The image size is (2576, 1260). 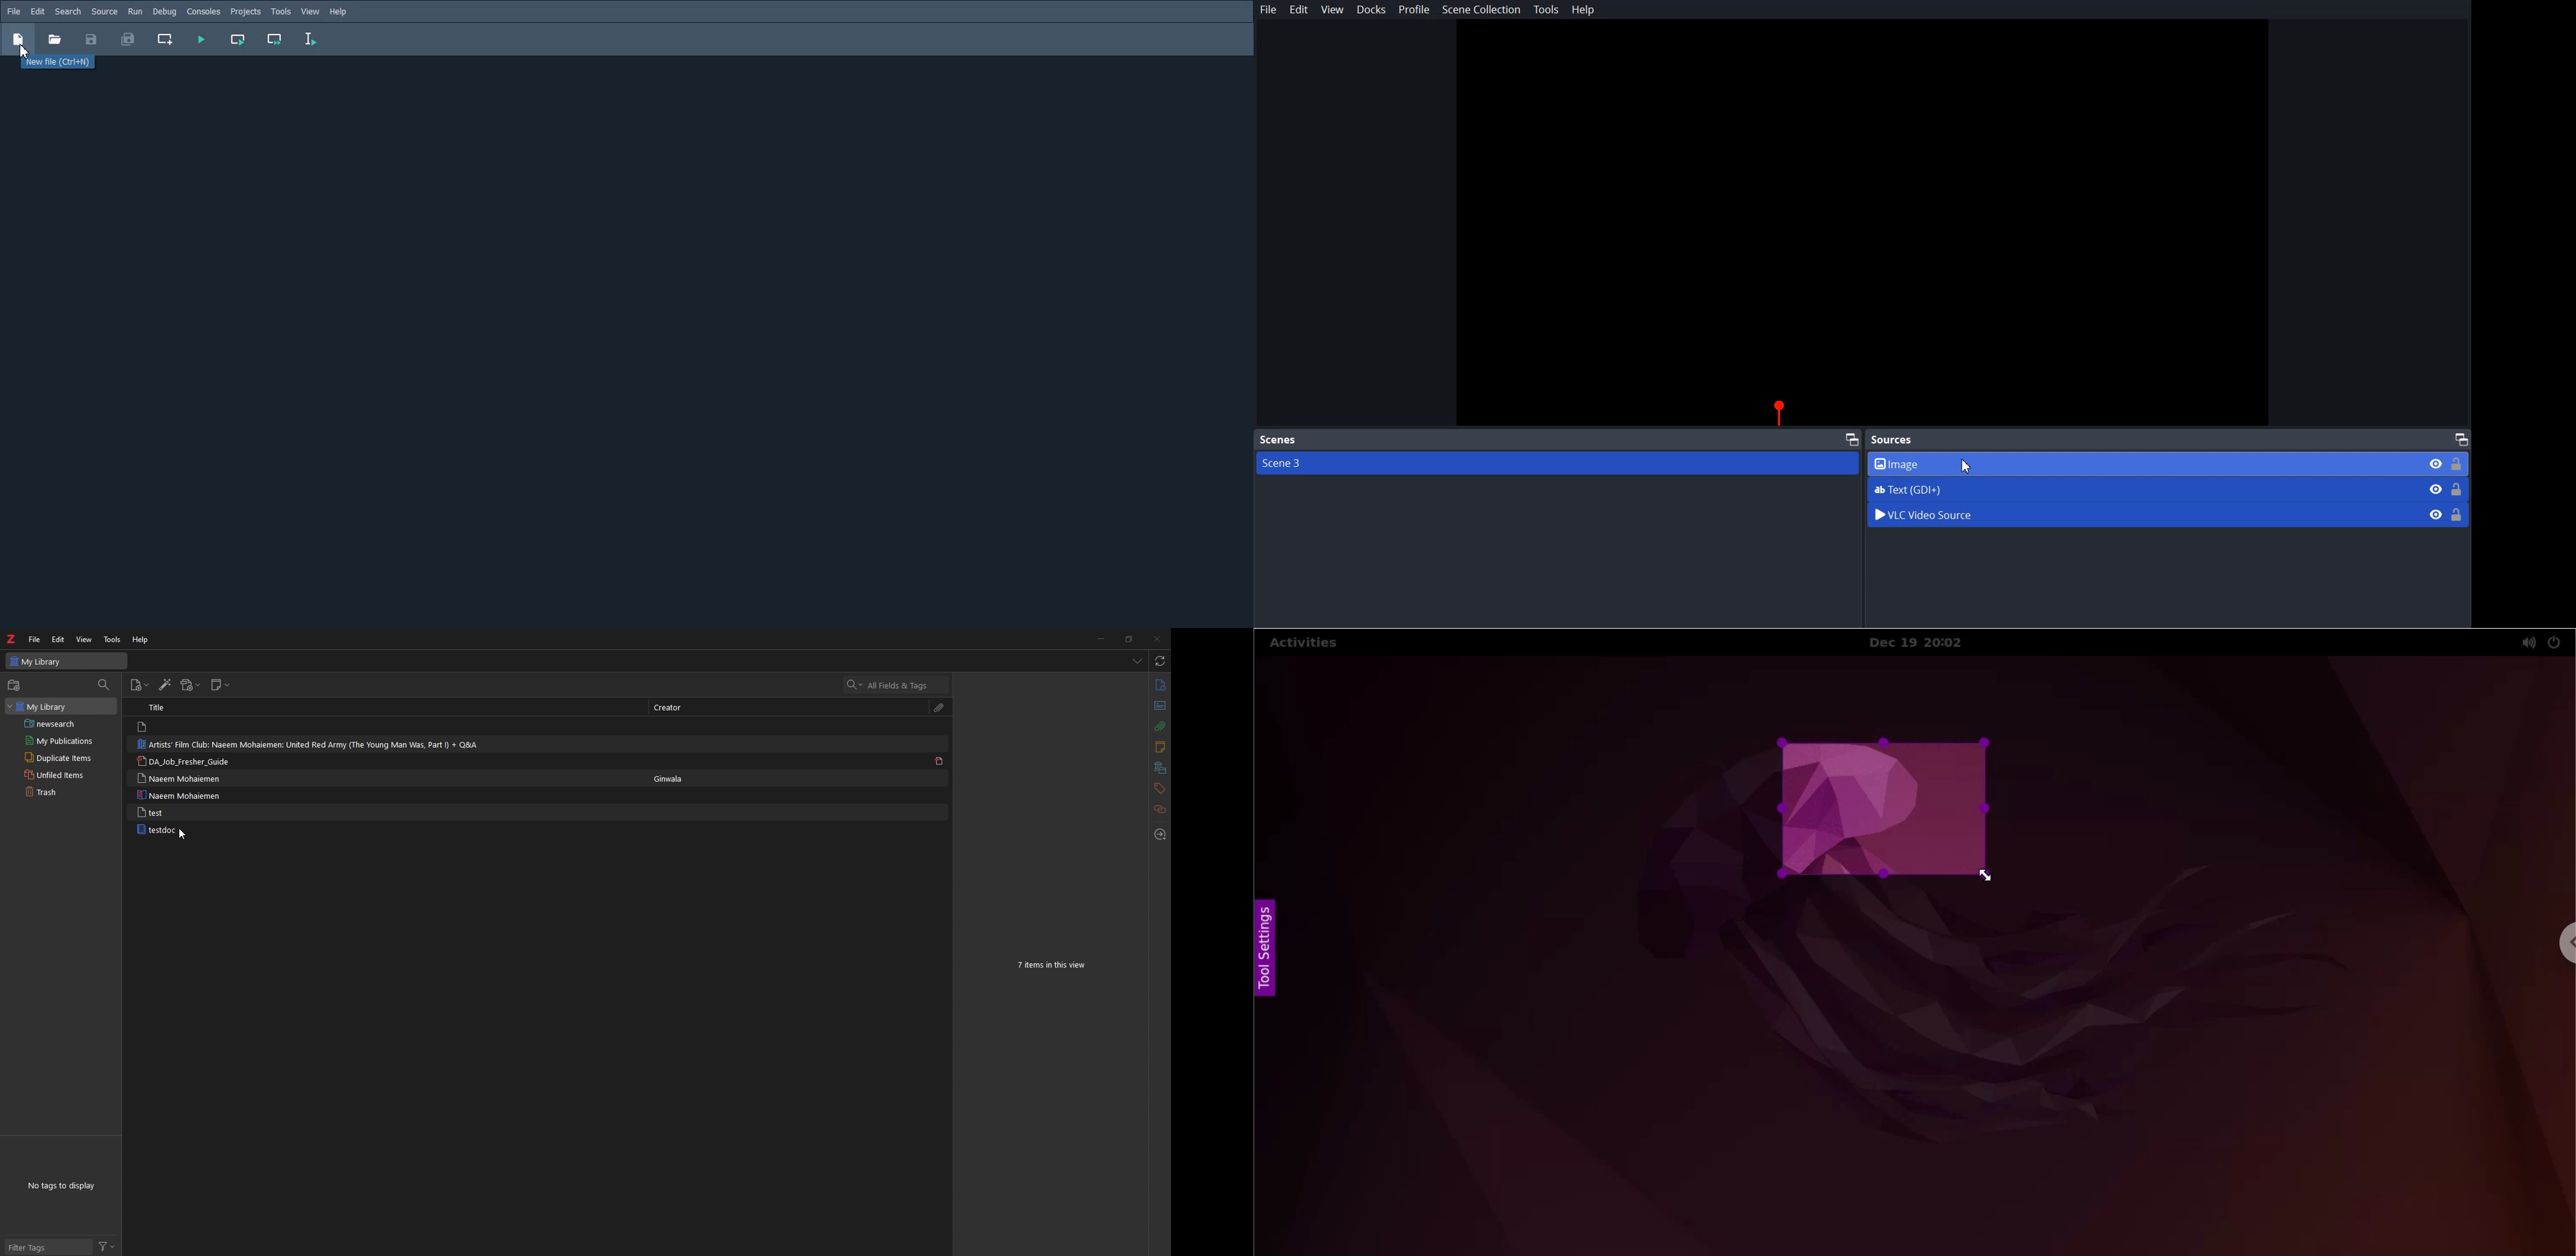 What do you see at coordinates (164, 11) in the screenshot?
I see `Debug` at bounding box center [164, 11].